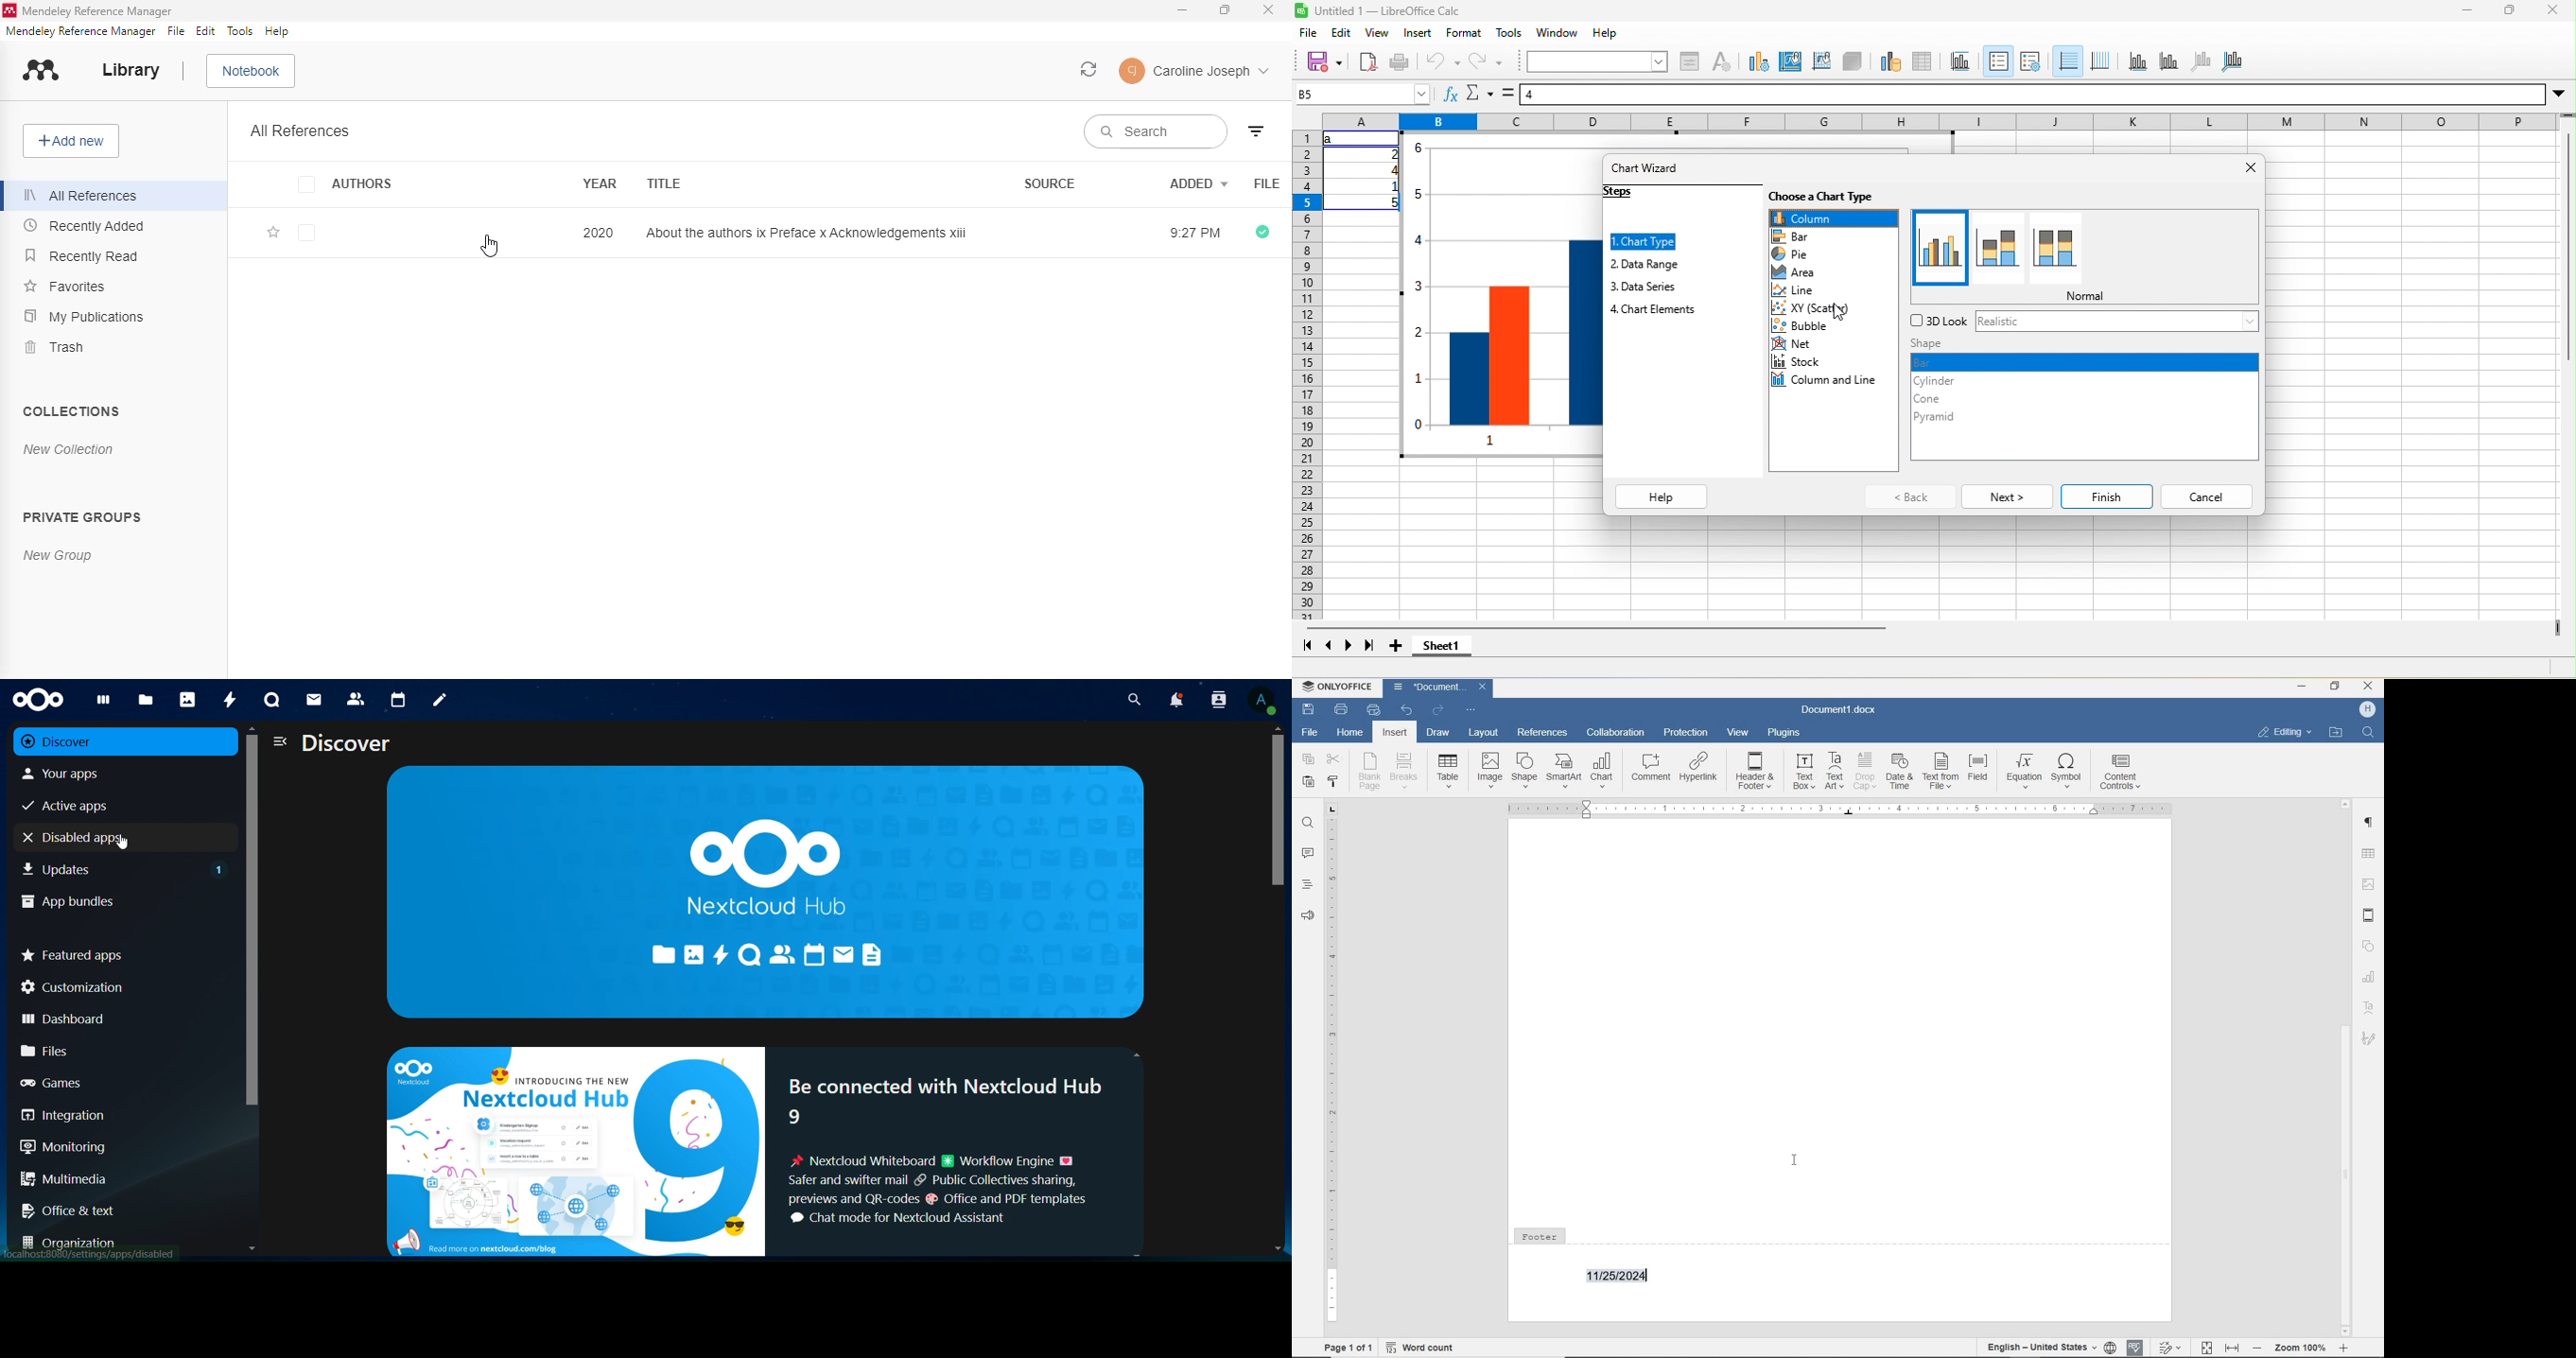 Image resolution: width=2576 pixels, height=1372 pixels. Describe the element at coordinates (2202, 63) in the screenshot. I see `z axis` at that location.